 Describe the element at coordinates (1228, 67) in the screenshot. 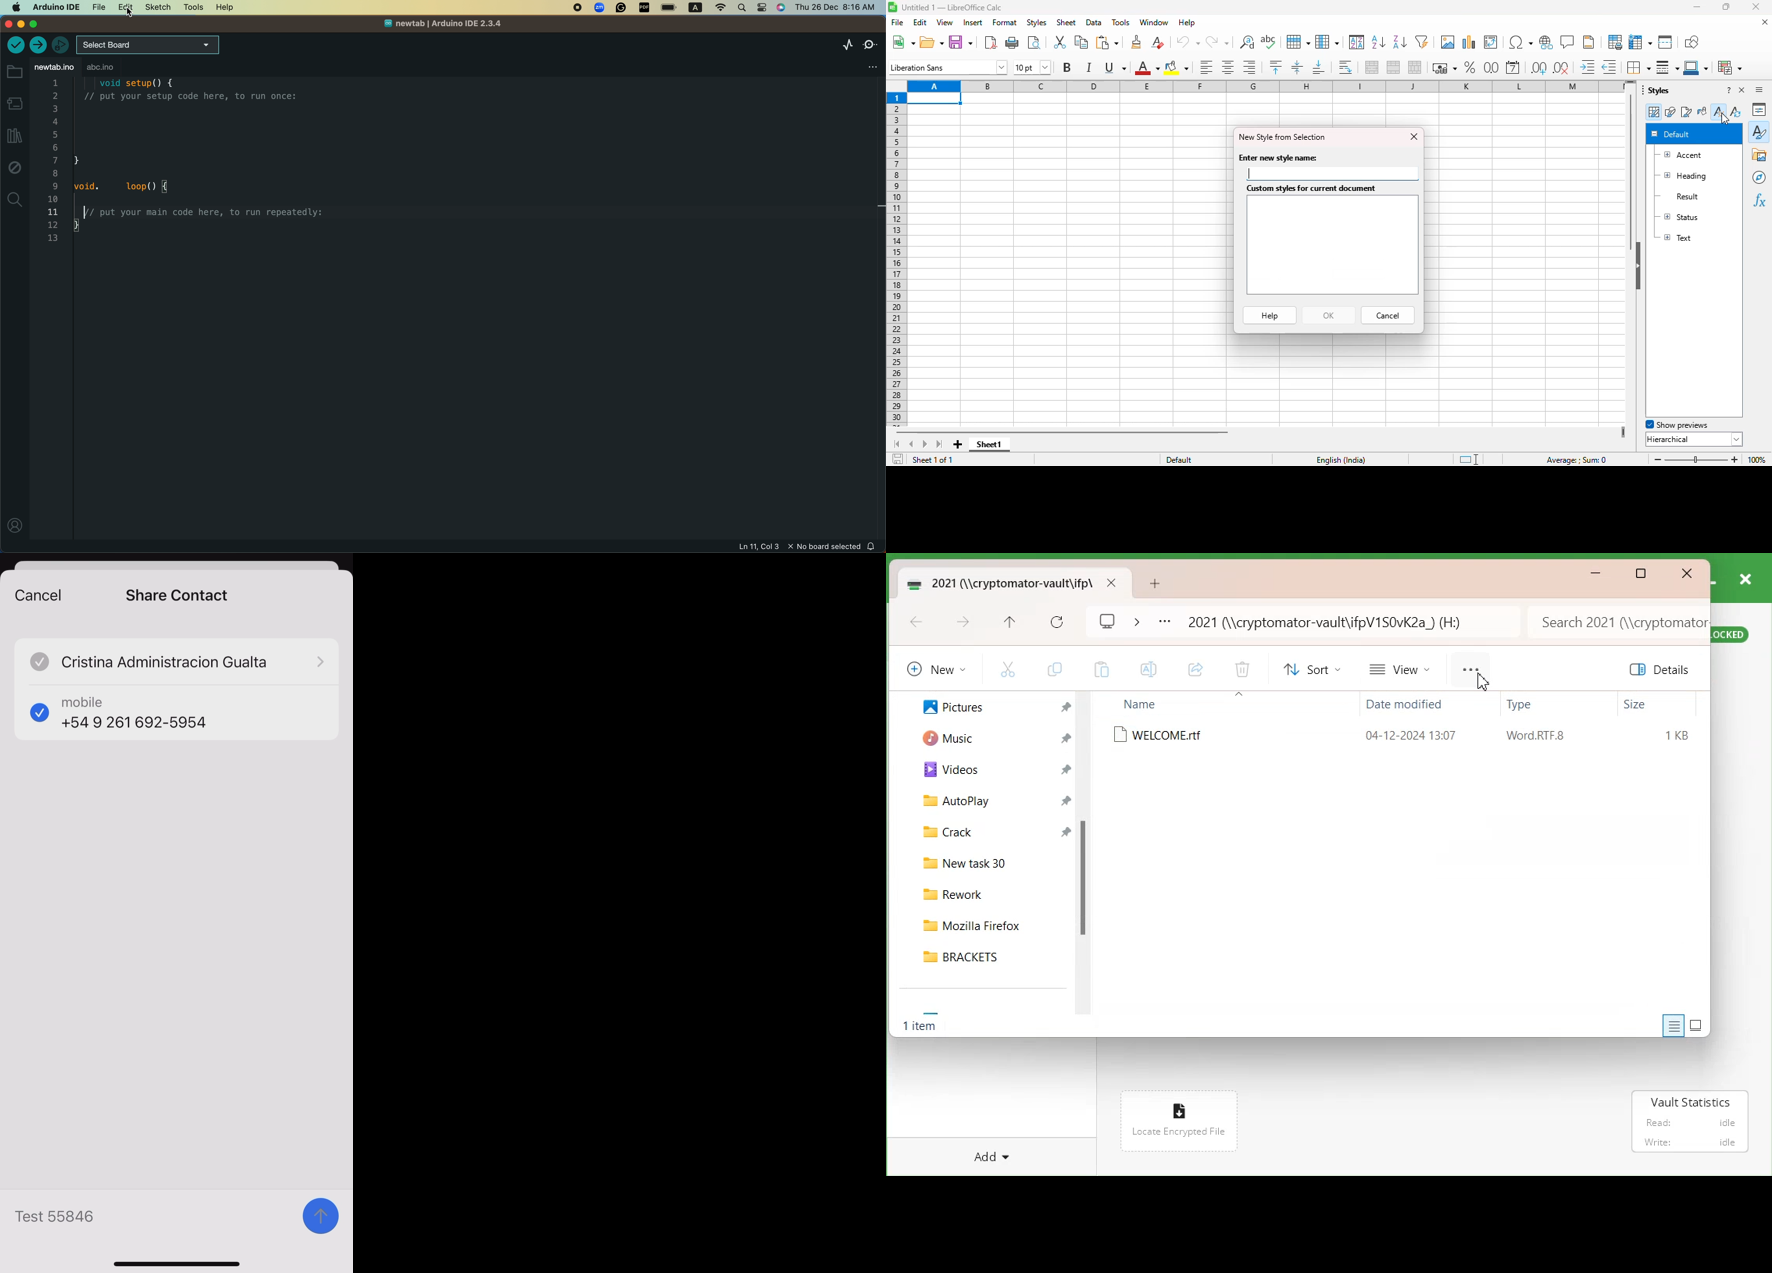

I see `align center` at that location.